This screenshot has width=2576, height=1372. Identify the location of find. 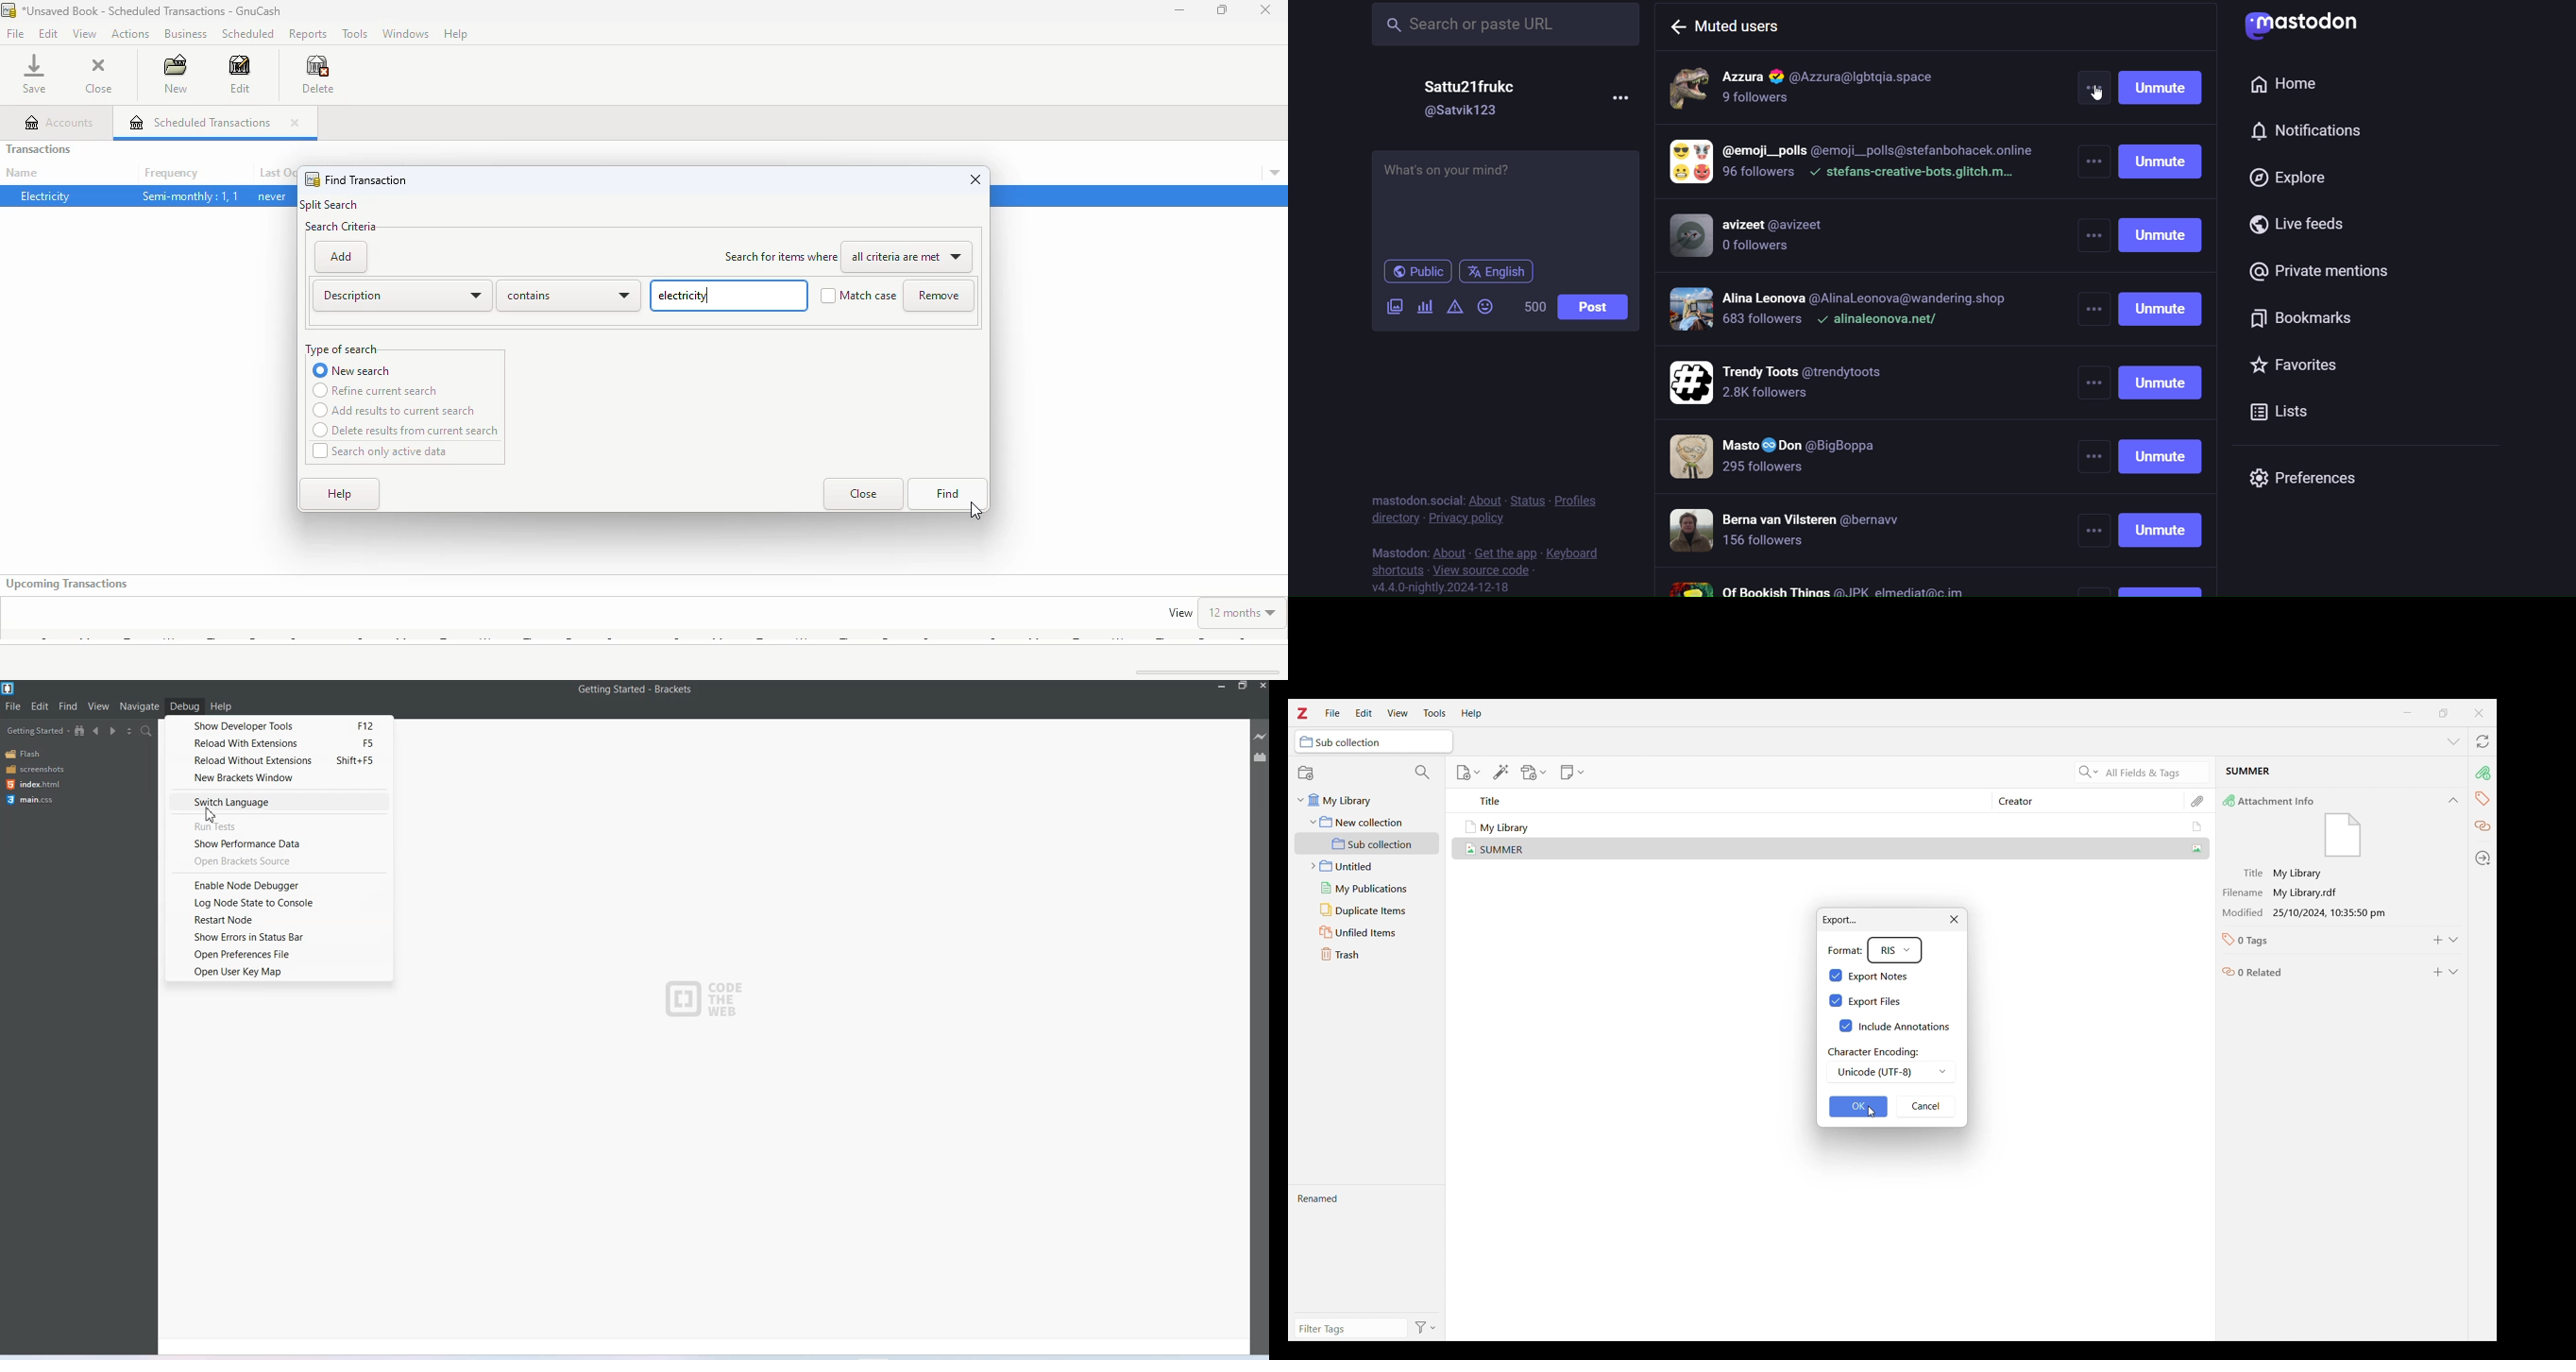
(949, 494).